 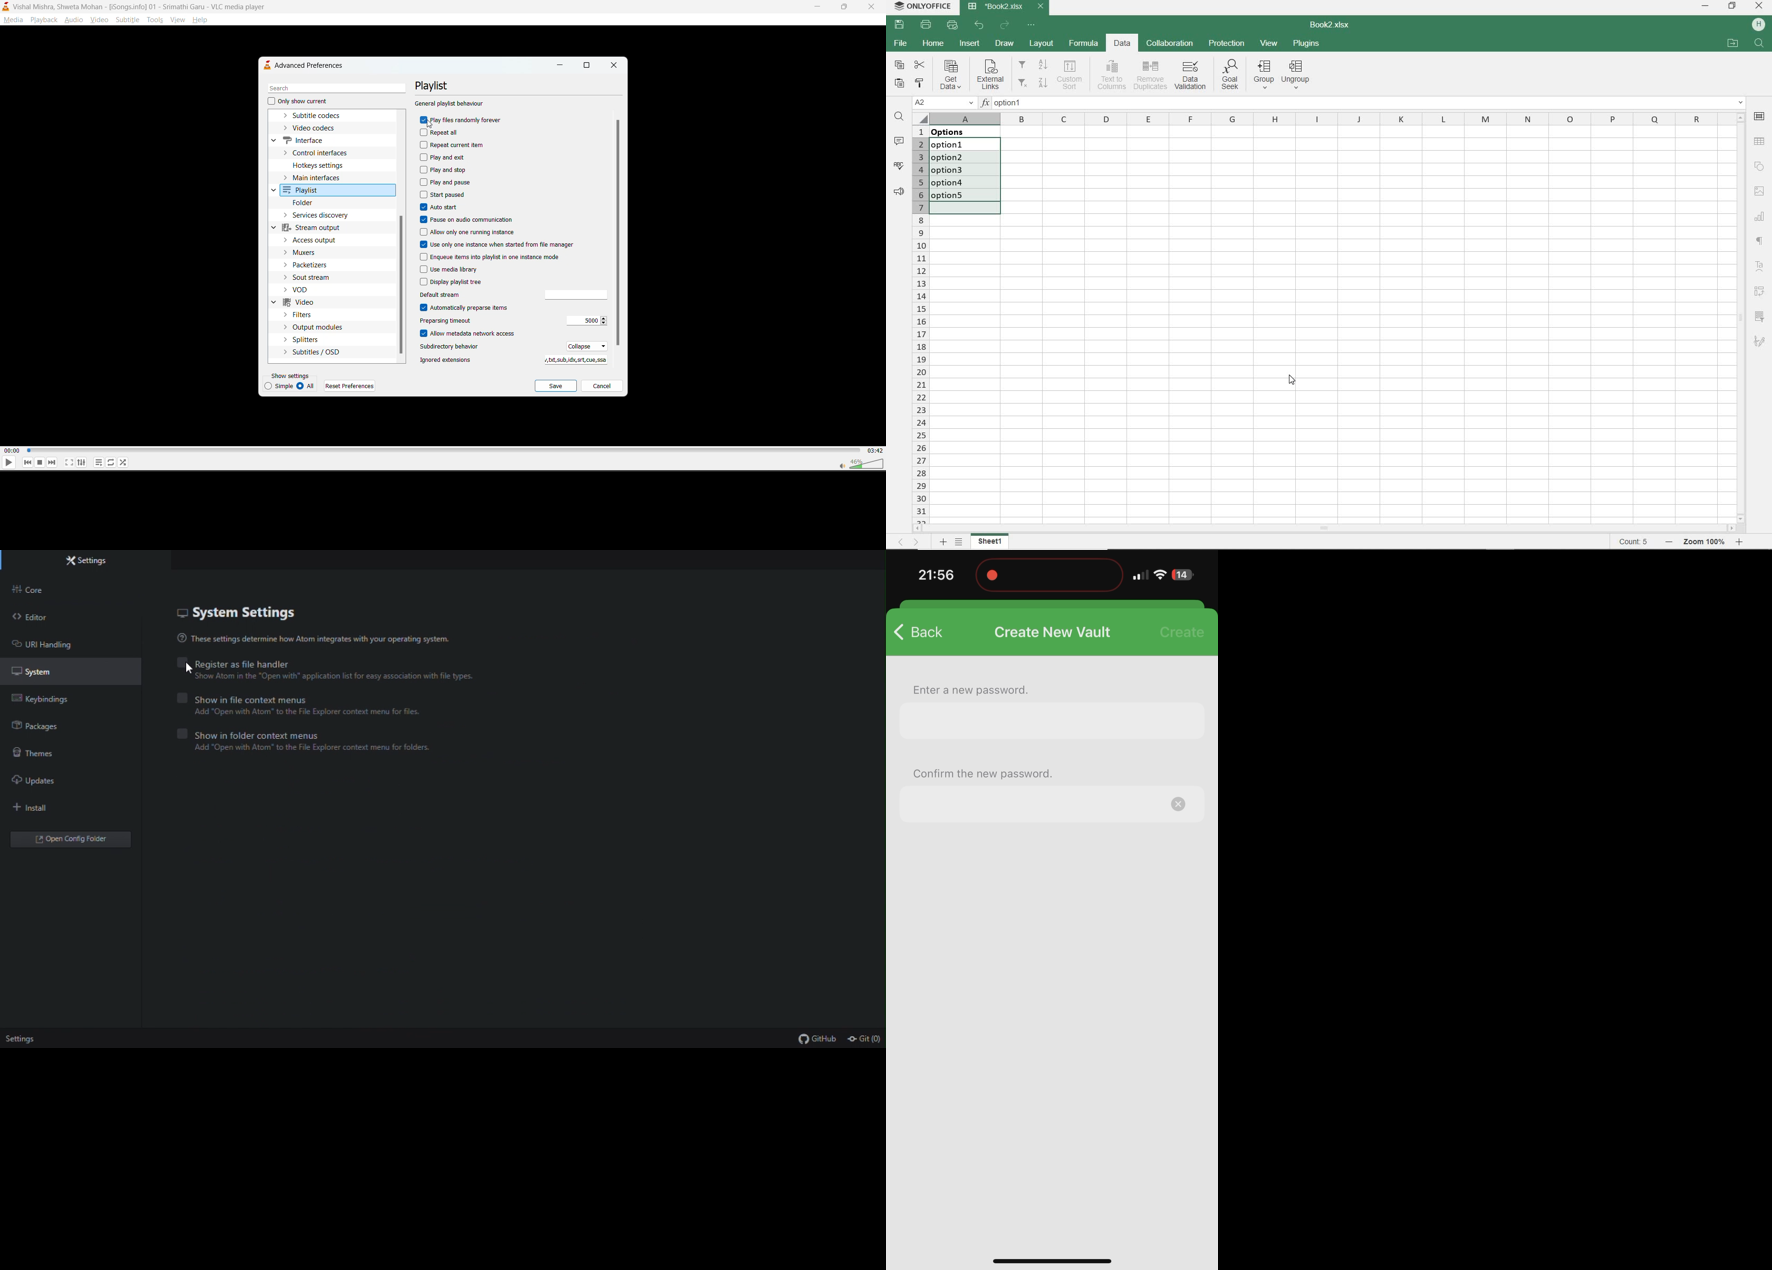 I want to click on URL handling, so click(x=49, y=648).